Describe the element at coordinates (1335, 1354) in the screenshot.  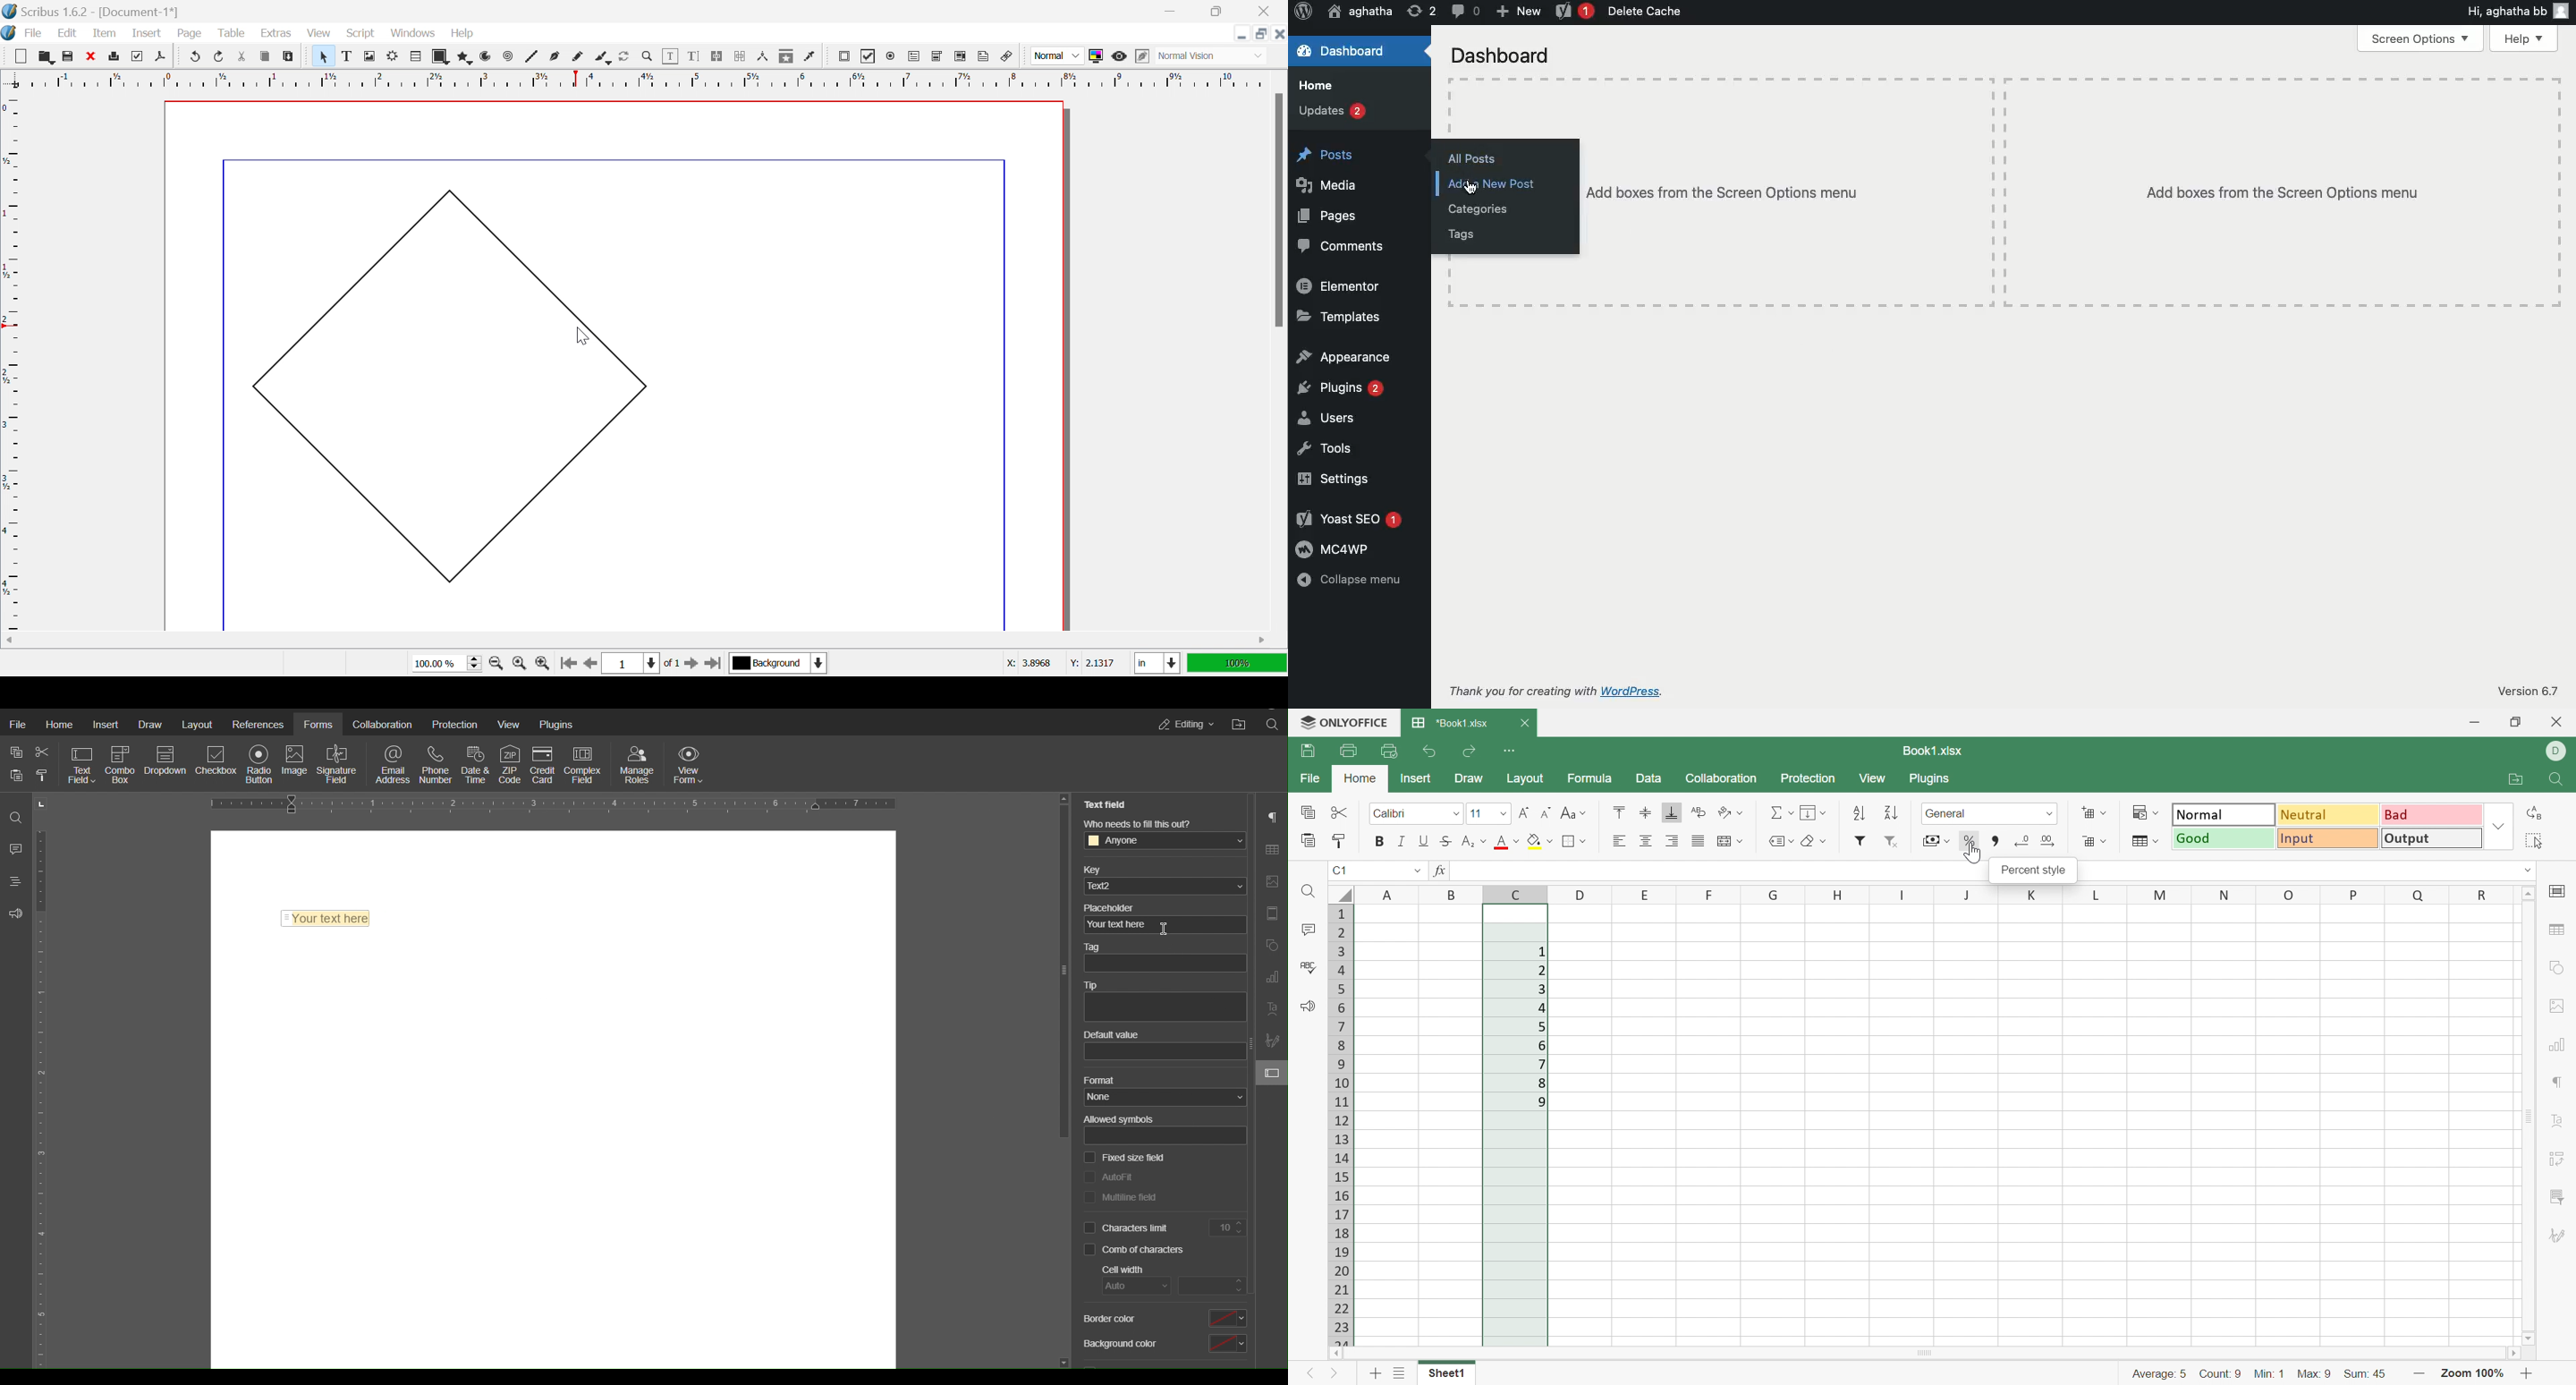
I see `Scroll Left` at that location.